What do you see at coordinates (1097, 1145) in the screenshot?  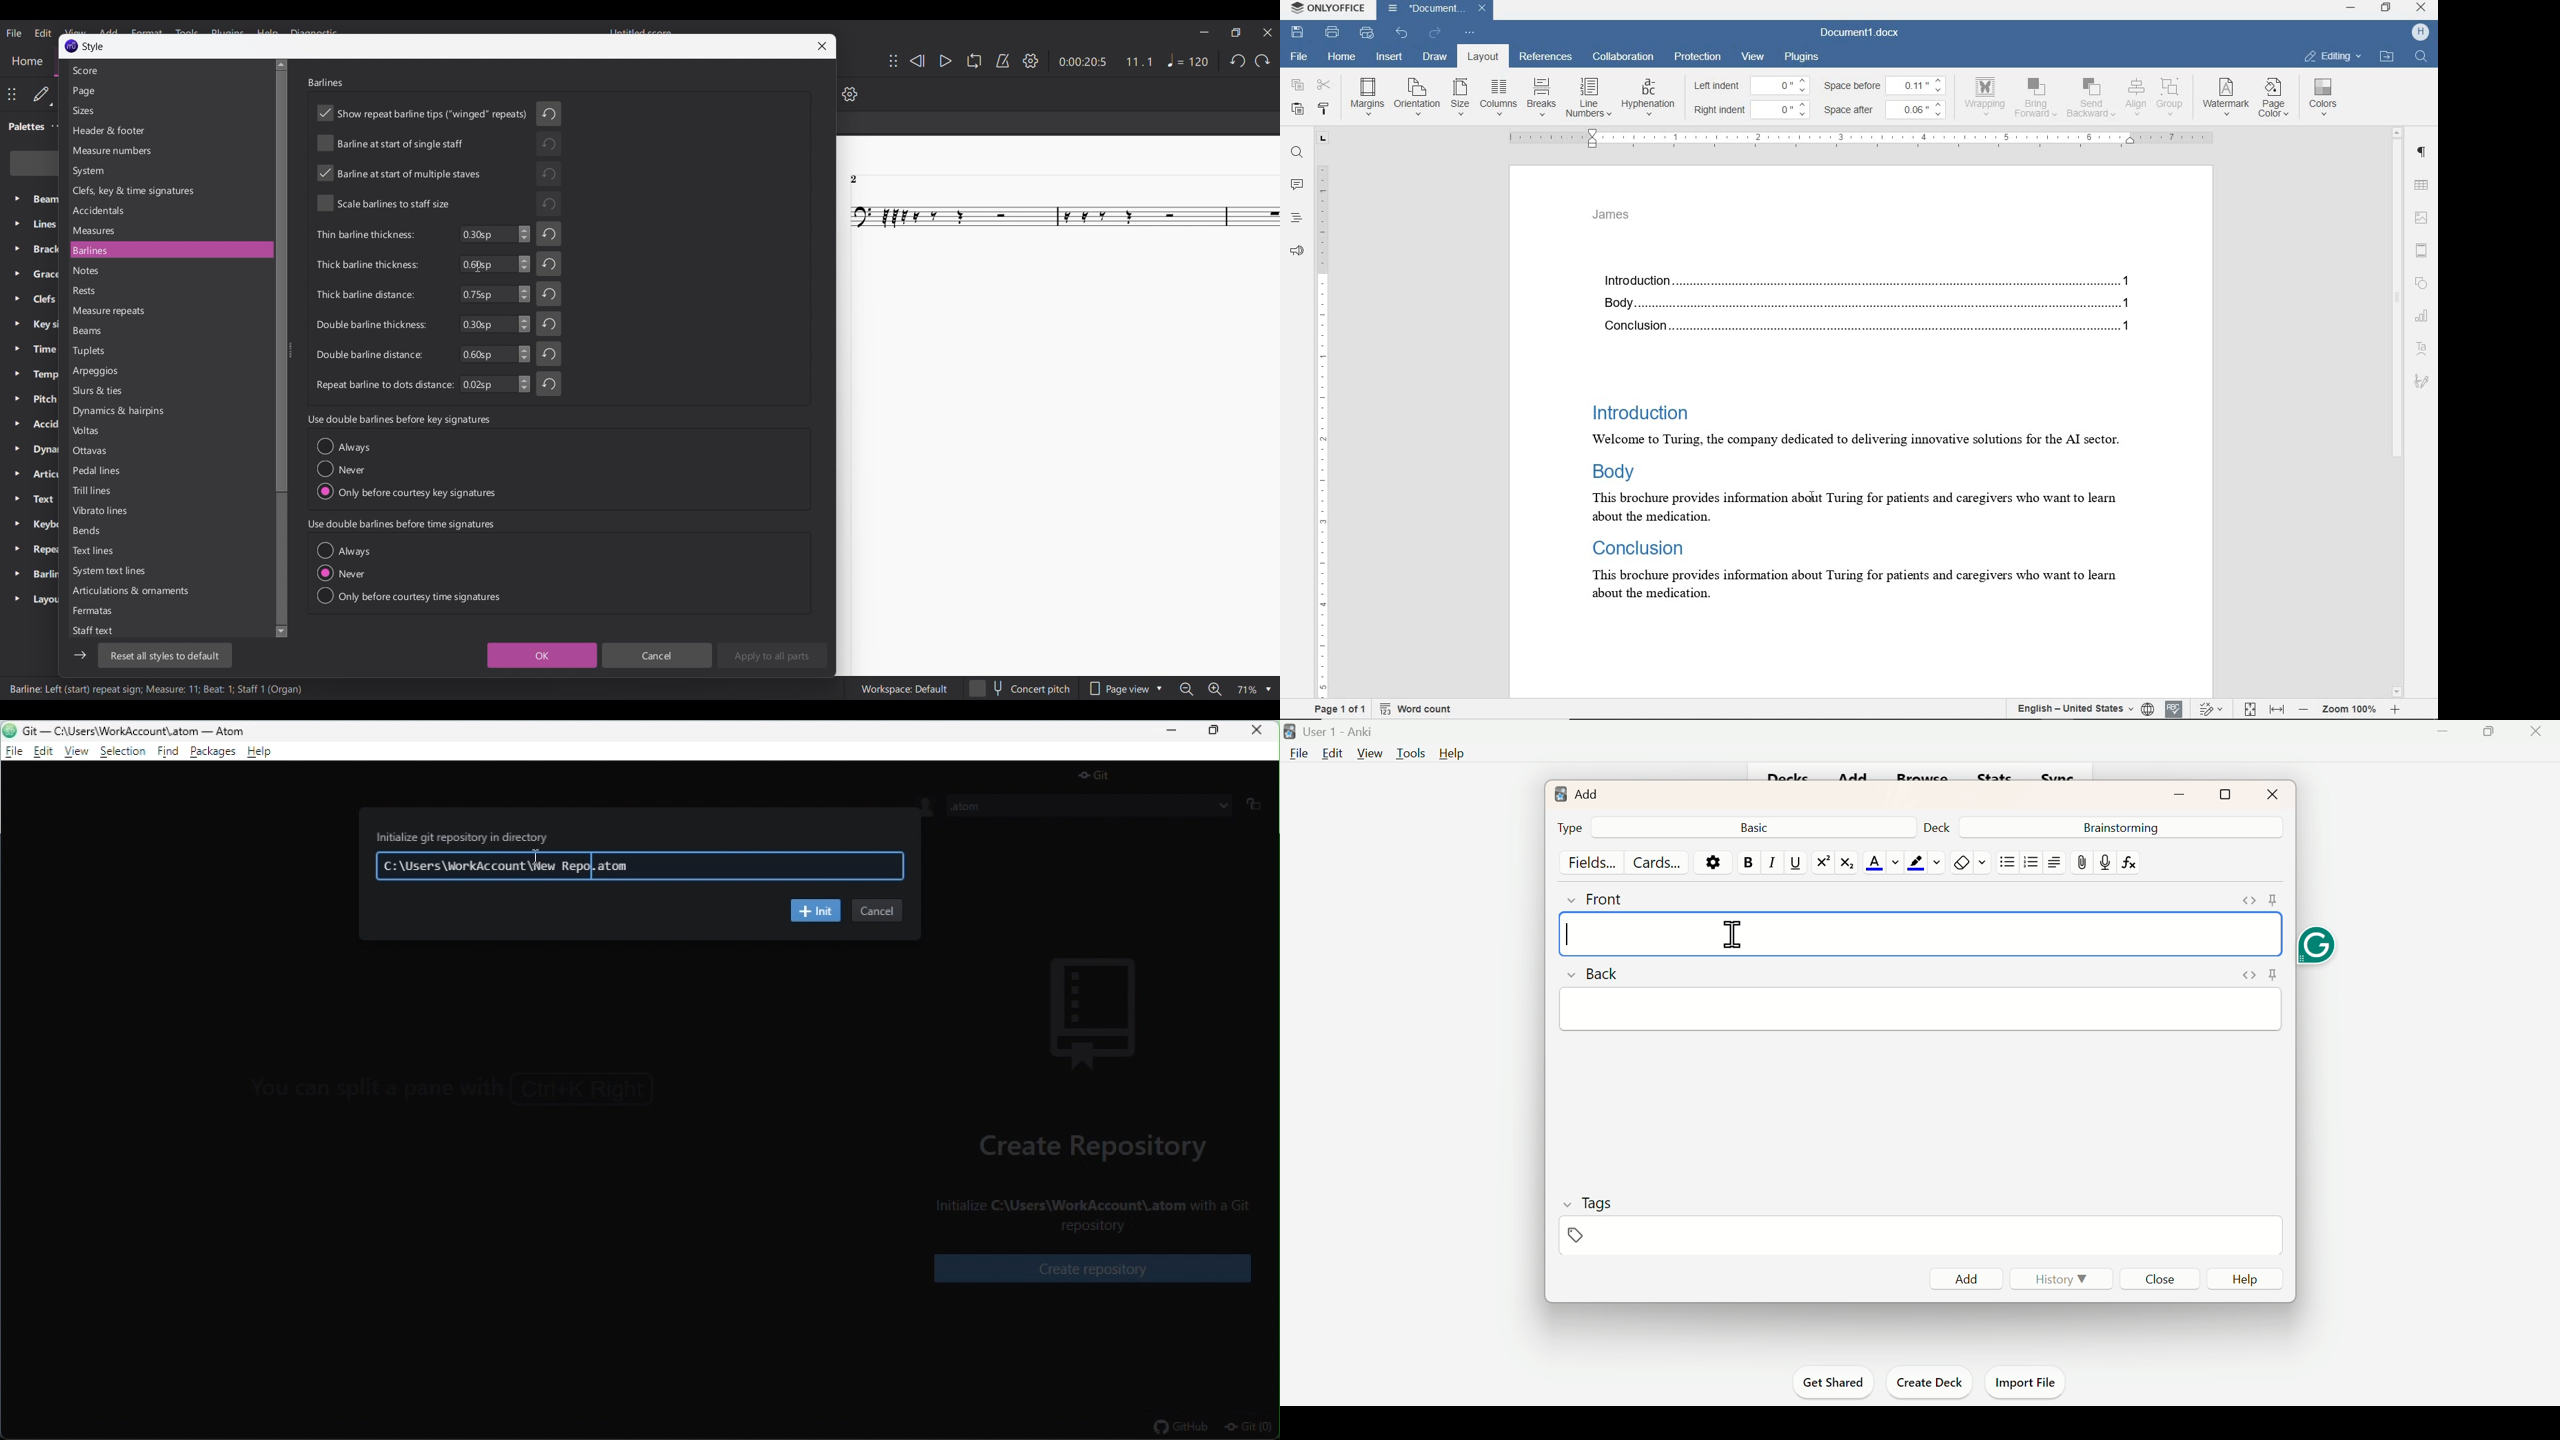 I see `create repository` at bounding box center [1097, 1145].